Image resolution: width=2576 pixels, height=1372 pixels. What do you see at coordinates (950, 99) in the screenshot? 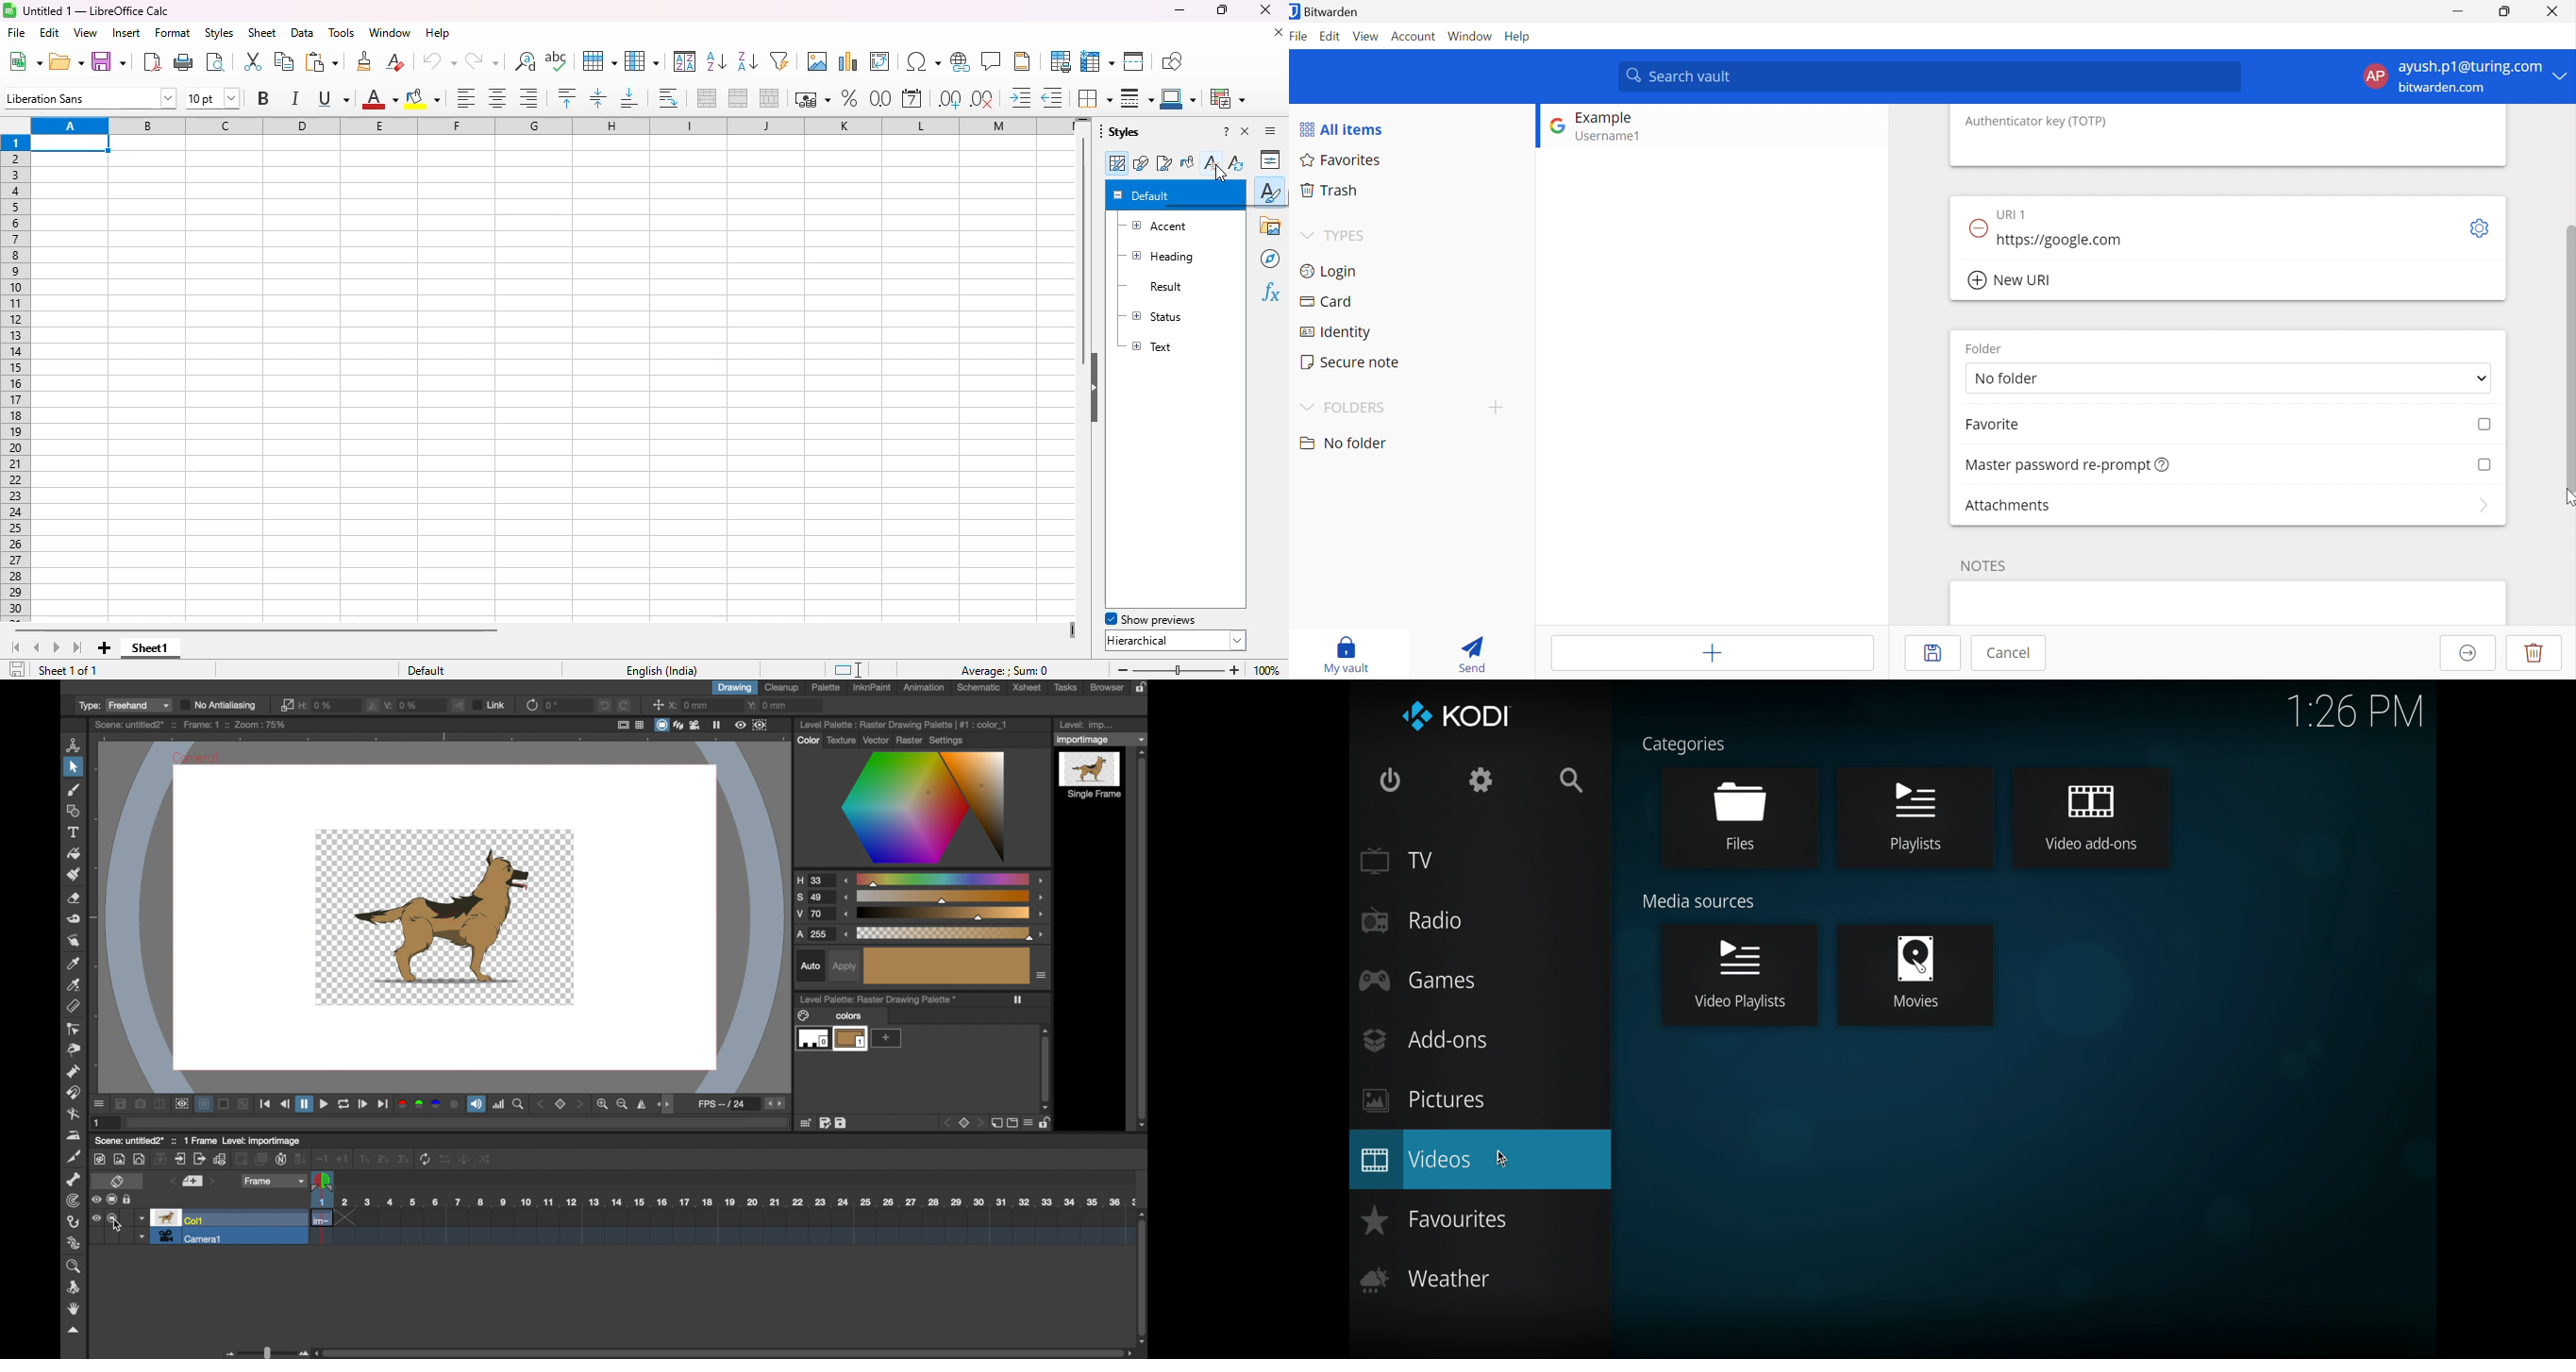
I see `add decimal` at bounding box center [950, 99].